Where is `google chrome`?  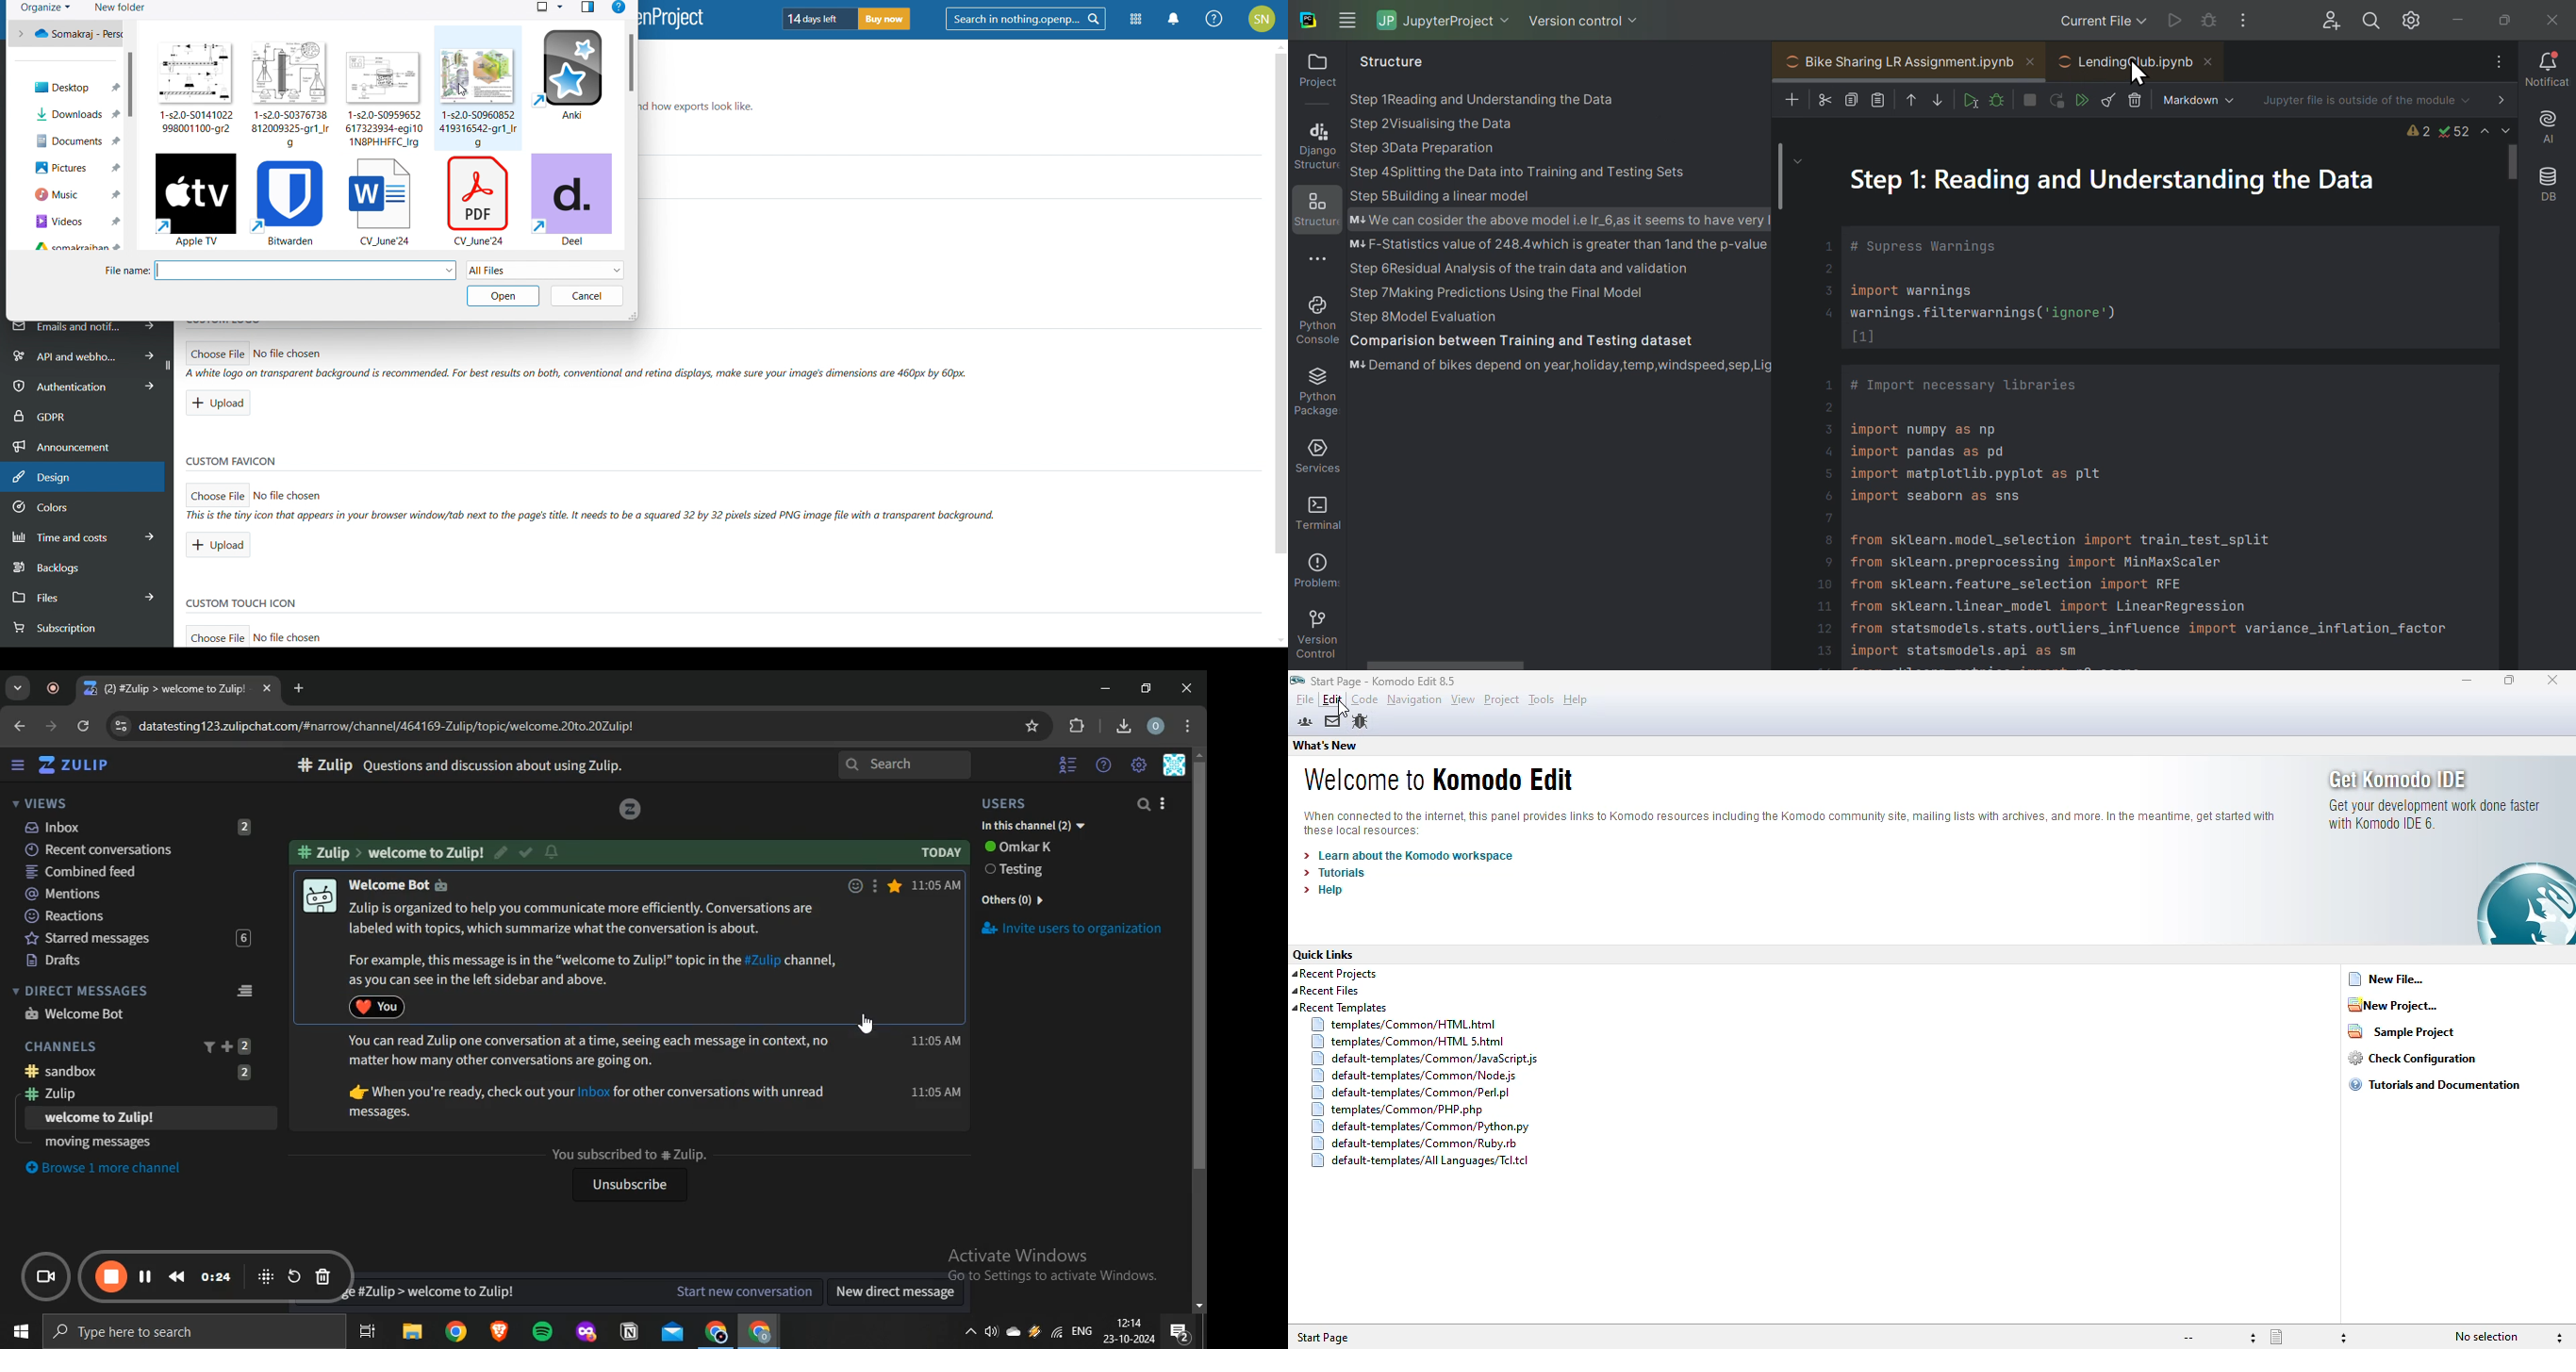
google chrome is located at coordinates (455, 1332).